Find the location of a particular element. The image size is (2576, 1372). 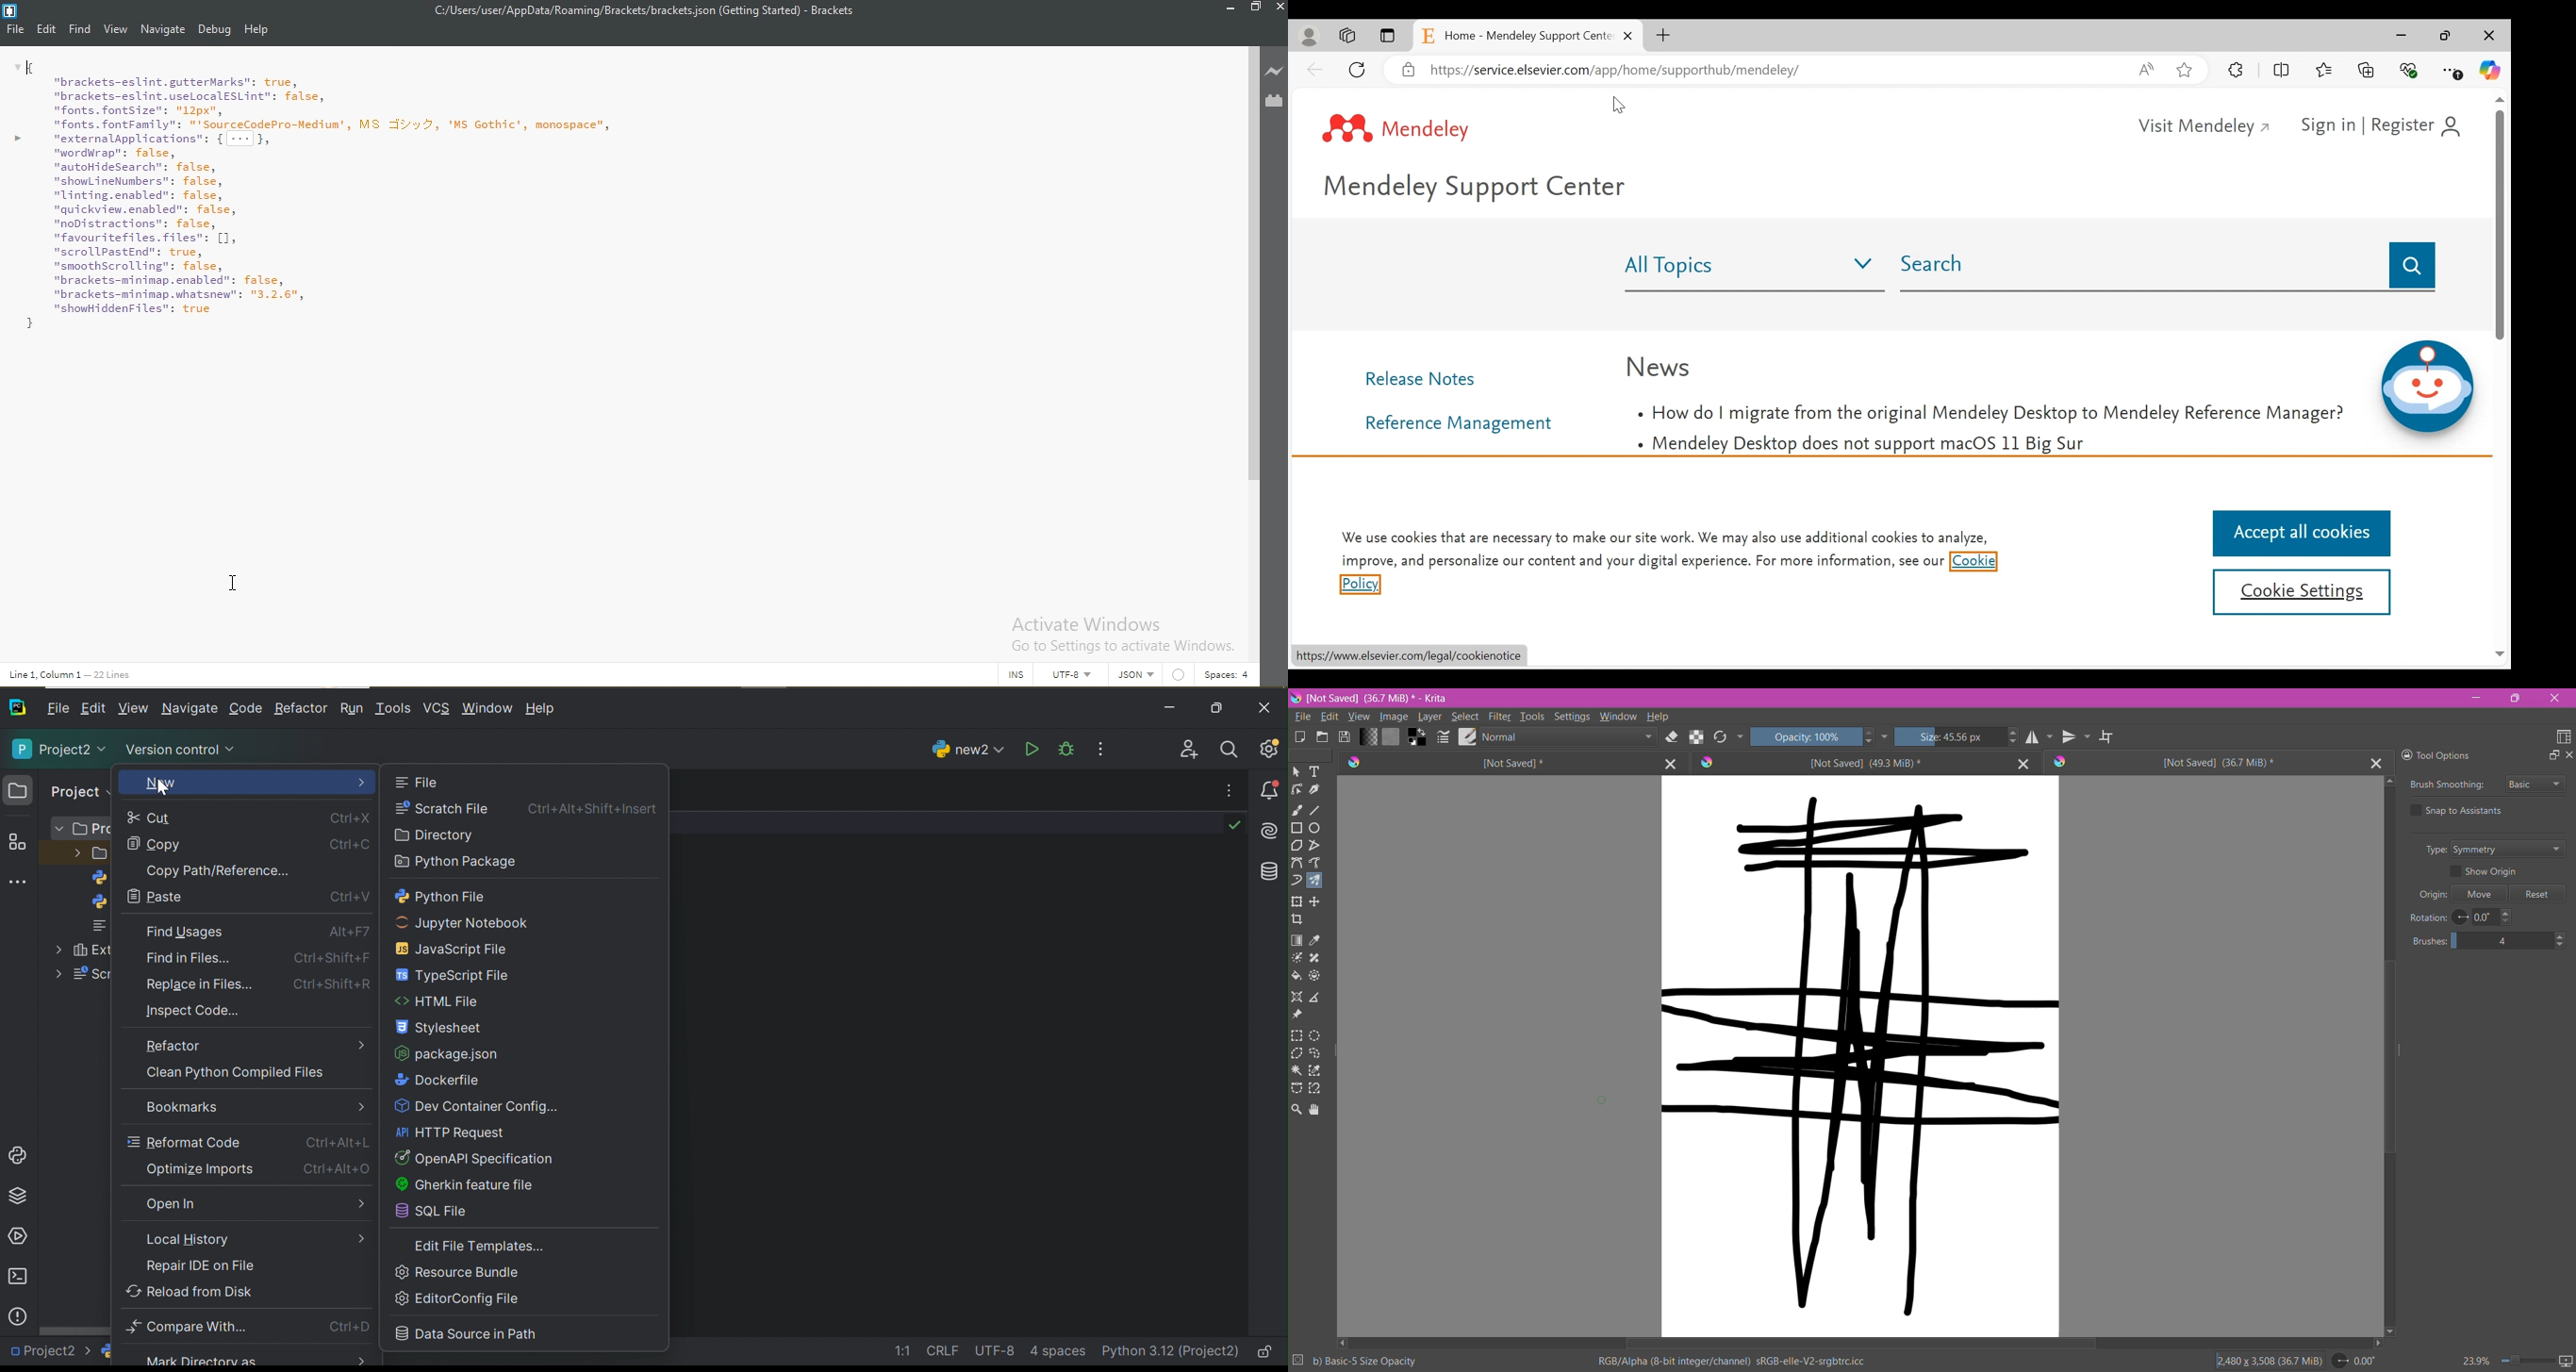

Transform a layer is located at coordinates (1318, 902).